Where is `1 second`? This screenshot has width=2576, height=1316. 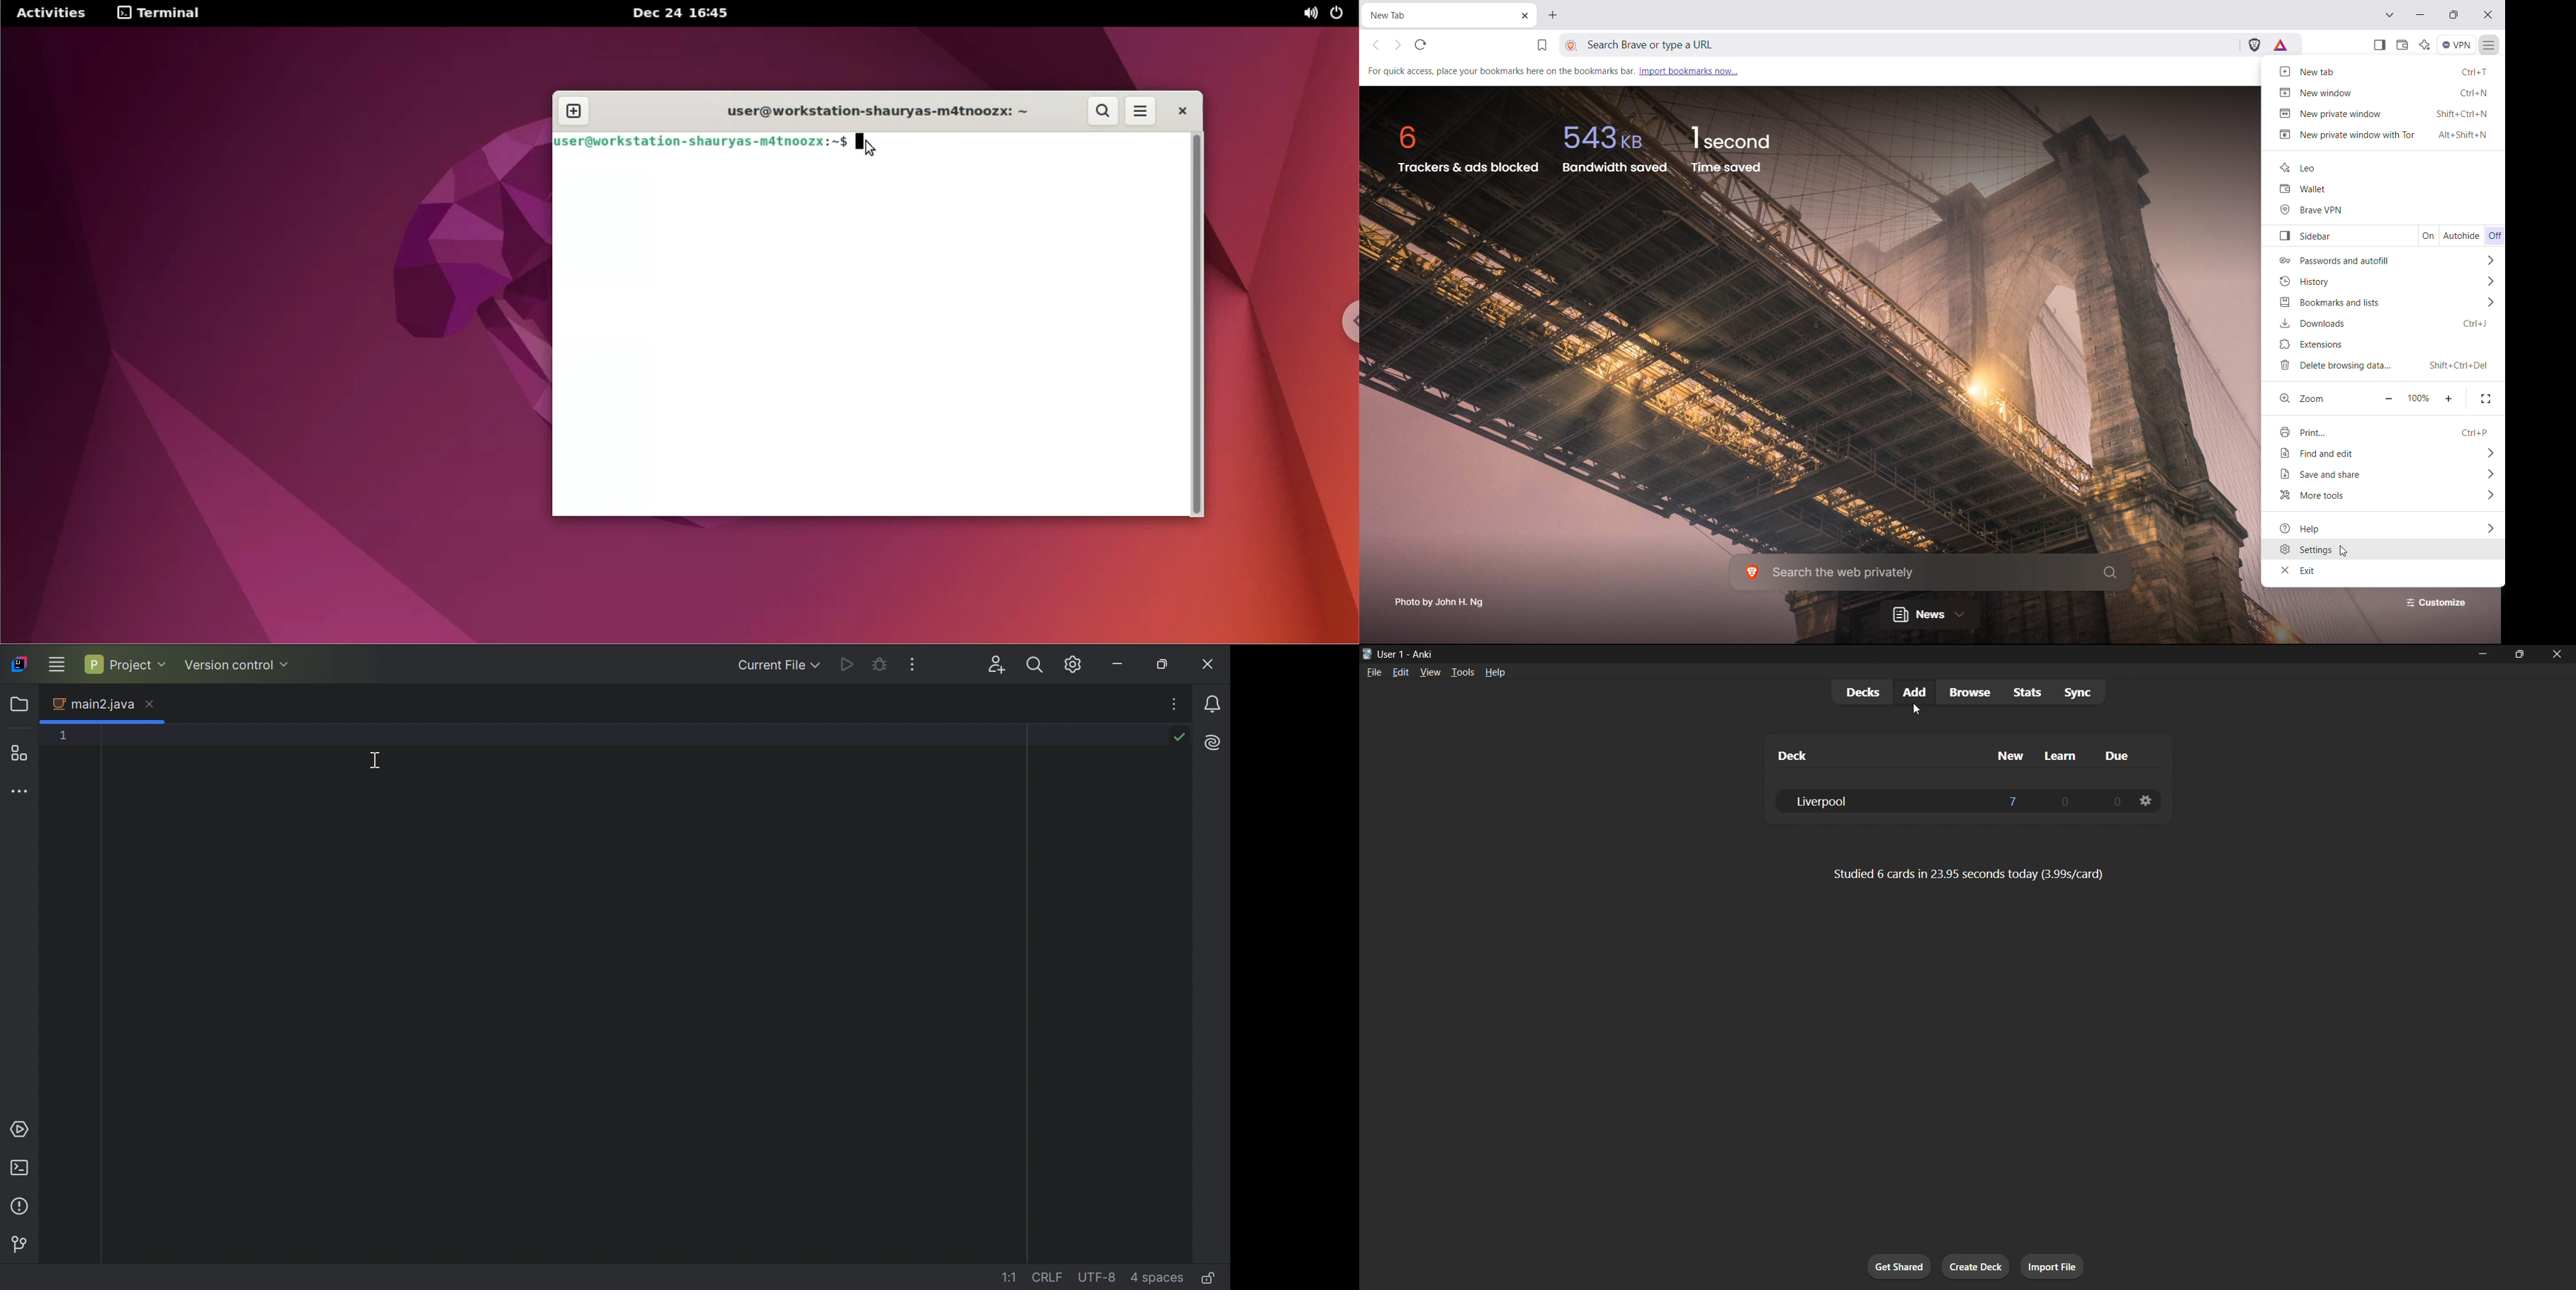
1 second is located at coordinates (1734, 134).